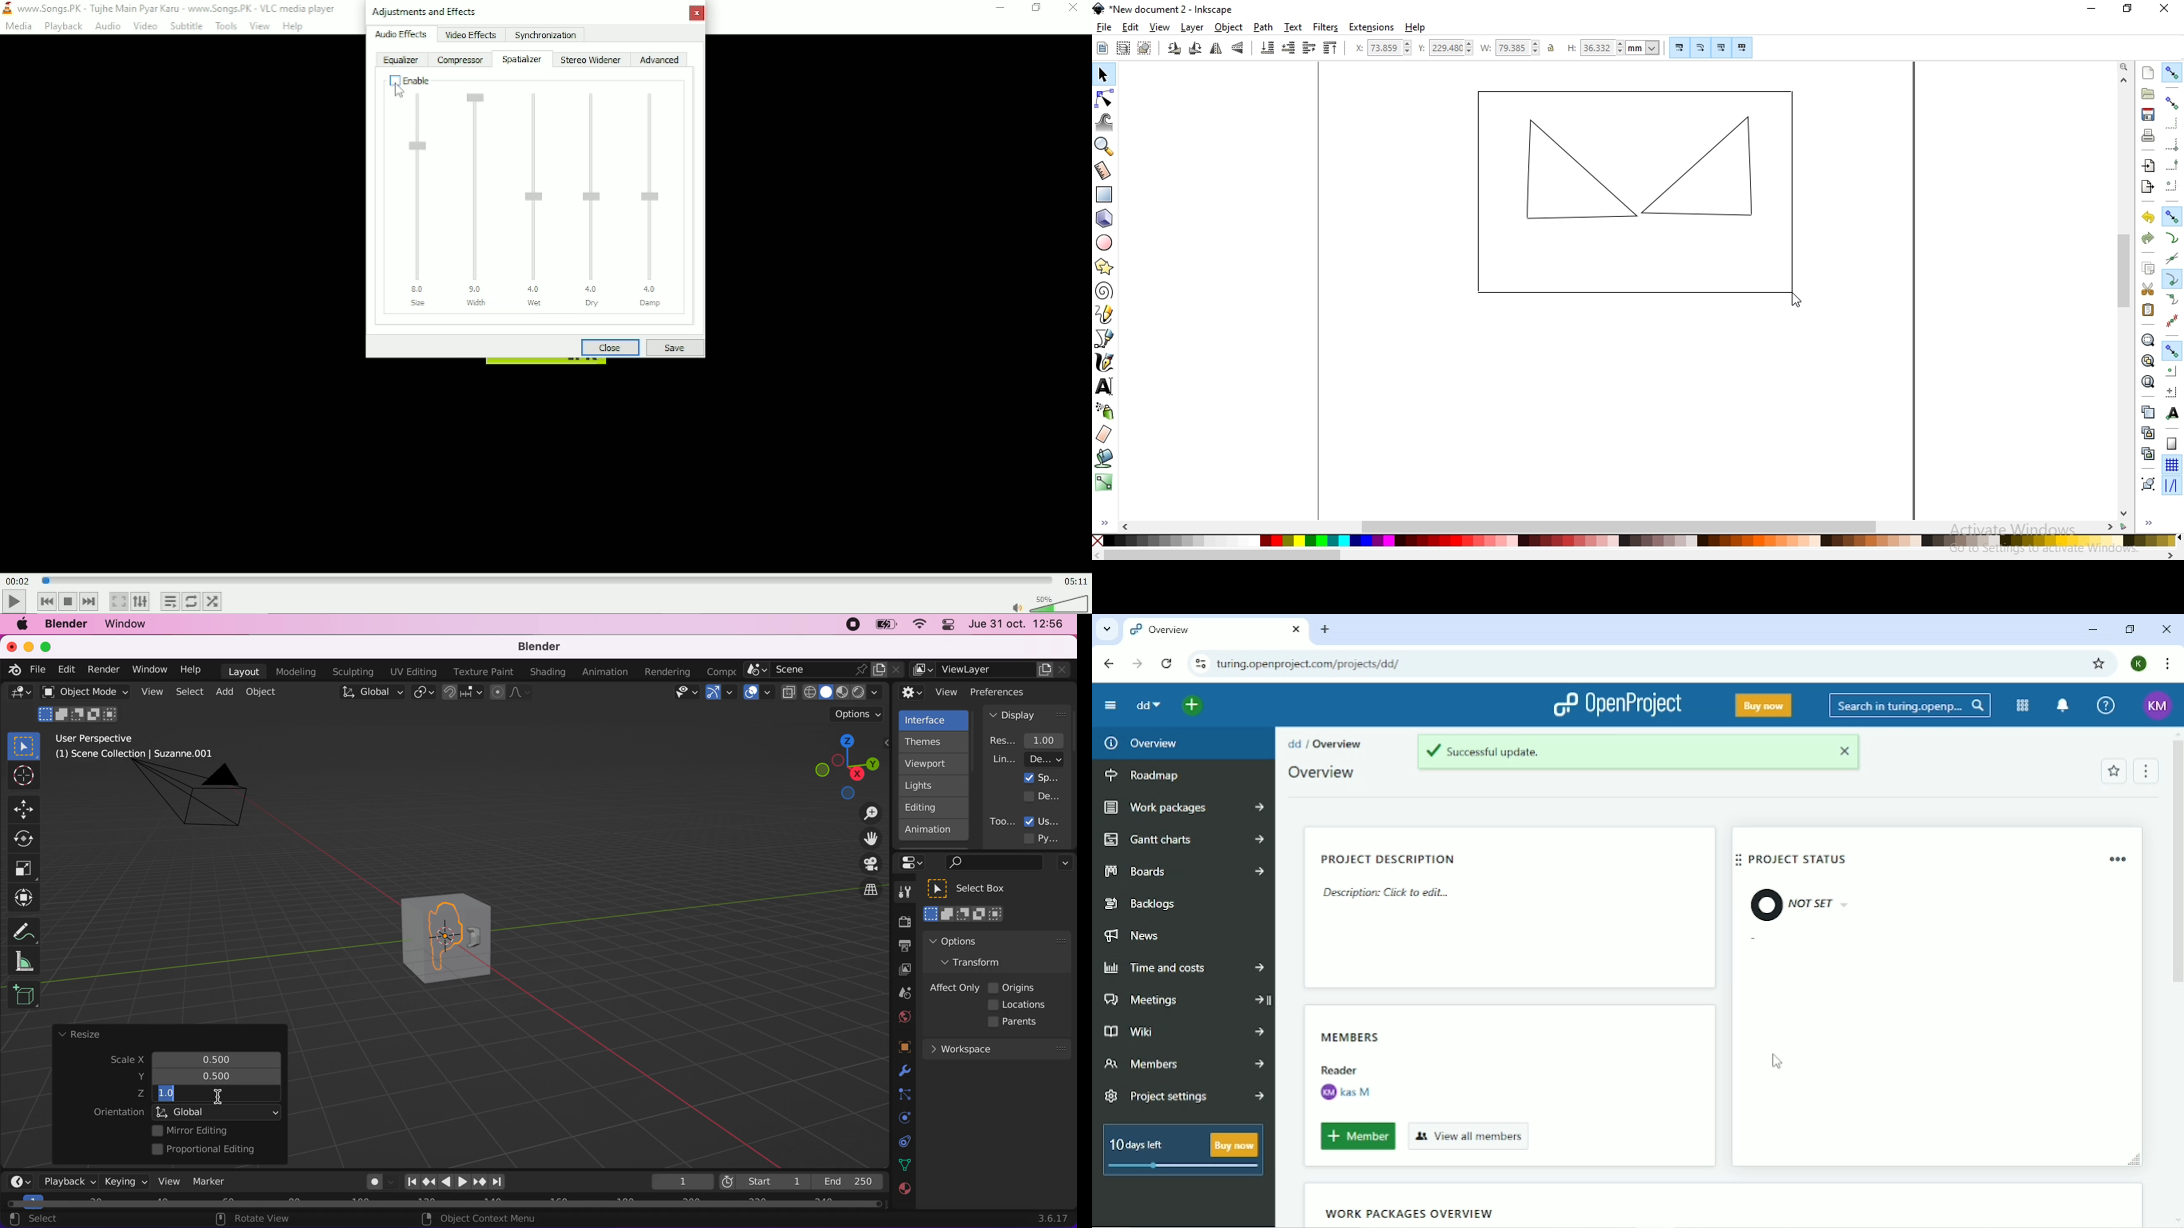 This screenshot has width=2184, height=1232. Describe the element at coordinates (2171, 391) in the screenshot. I see `snap an items rotation center` at that location.